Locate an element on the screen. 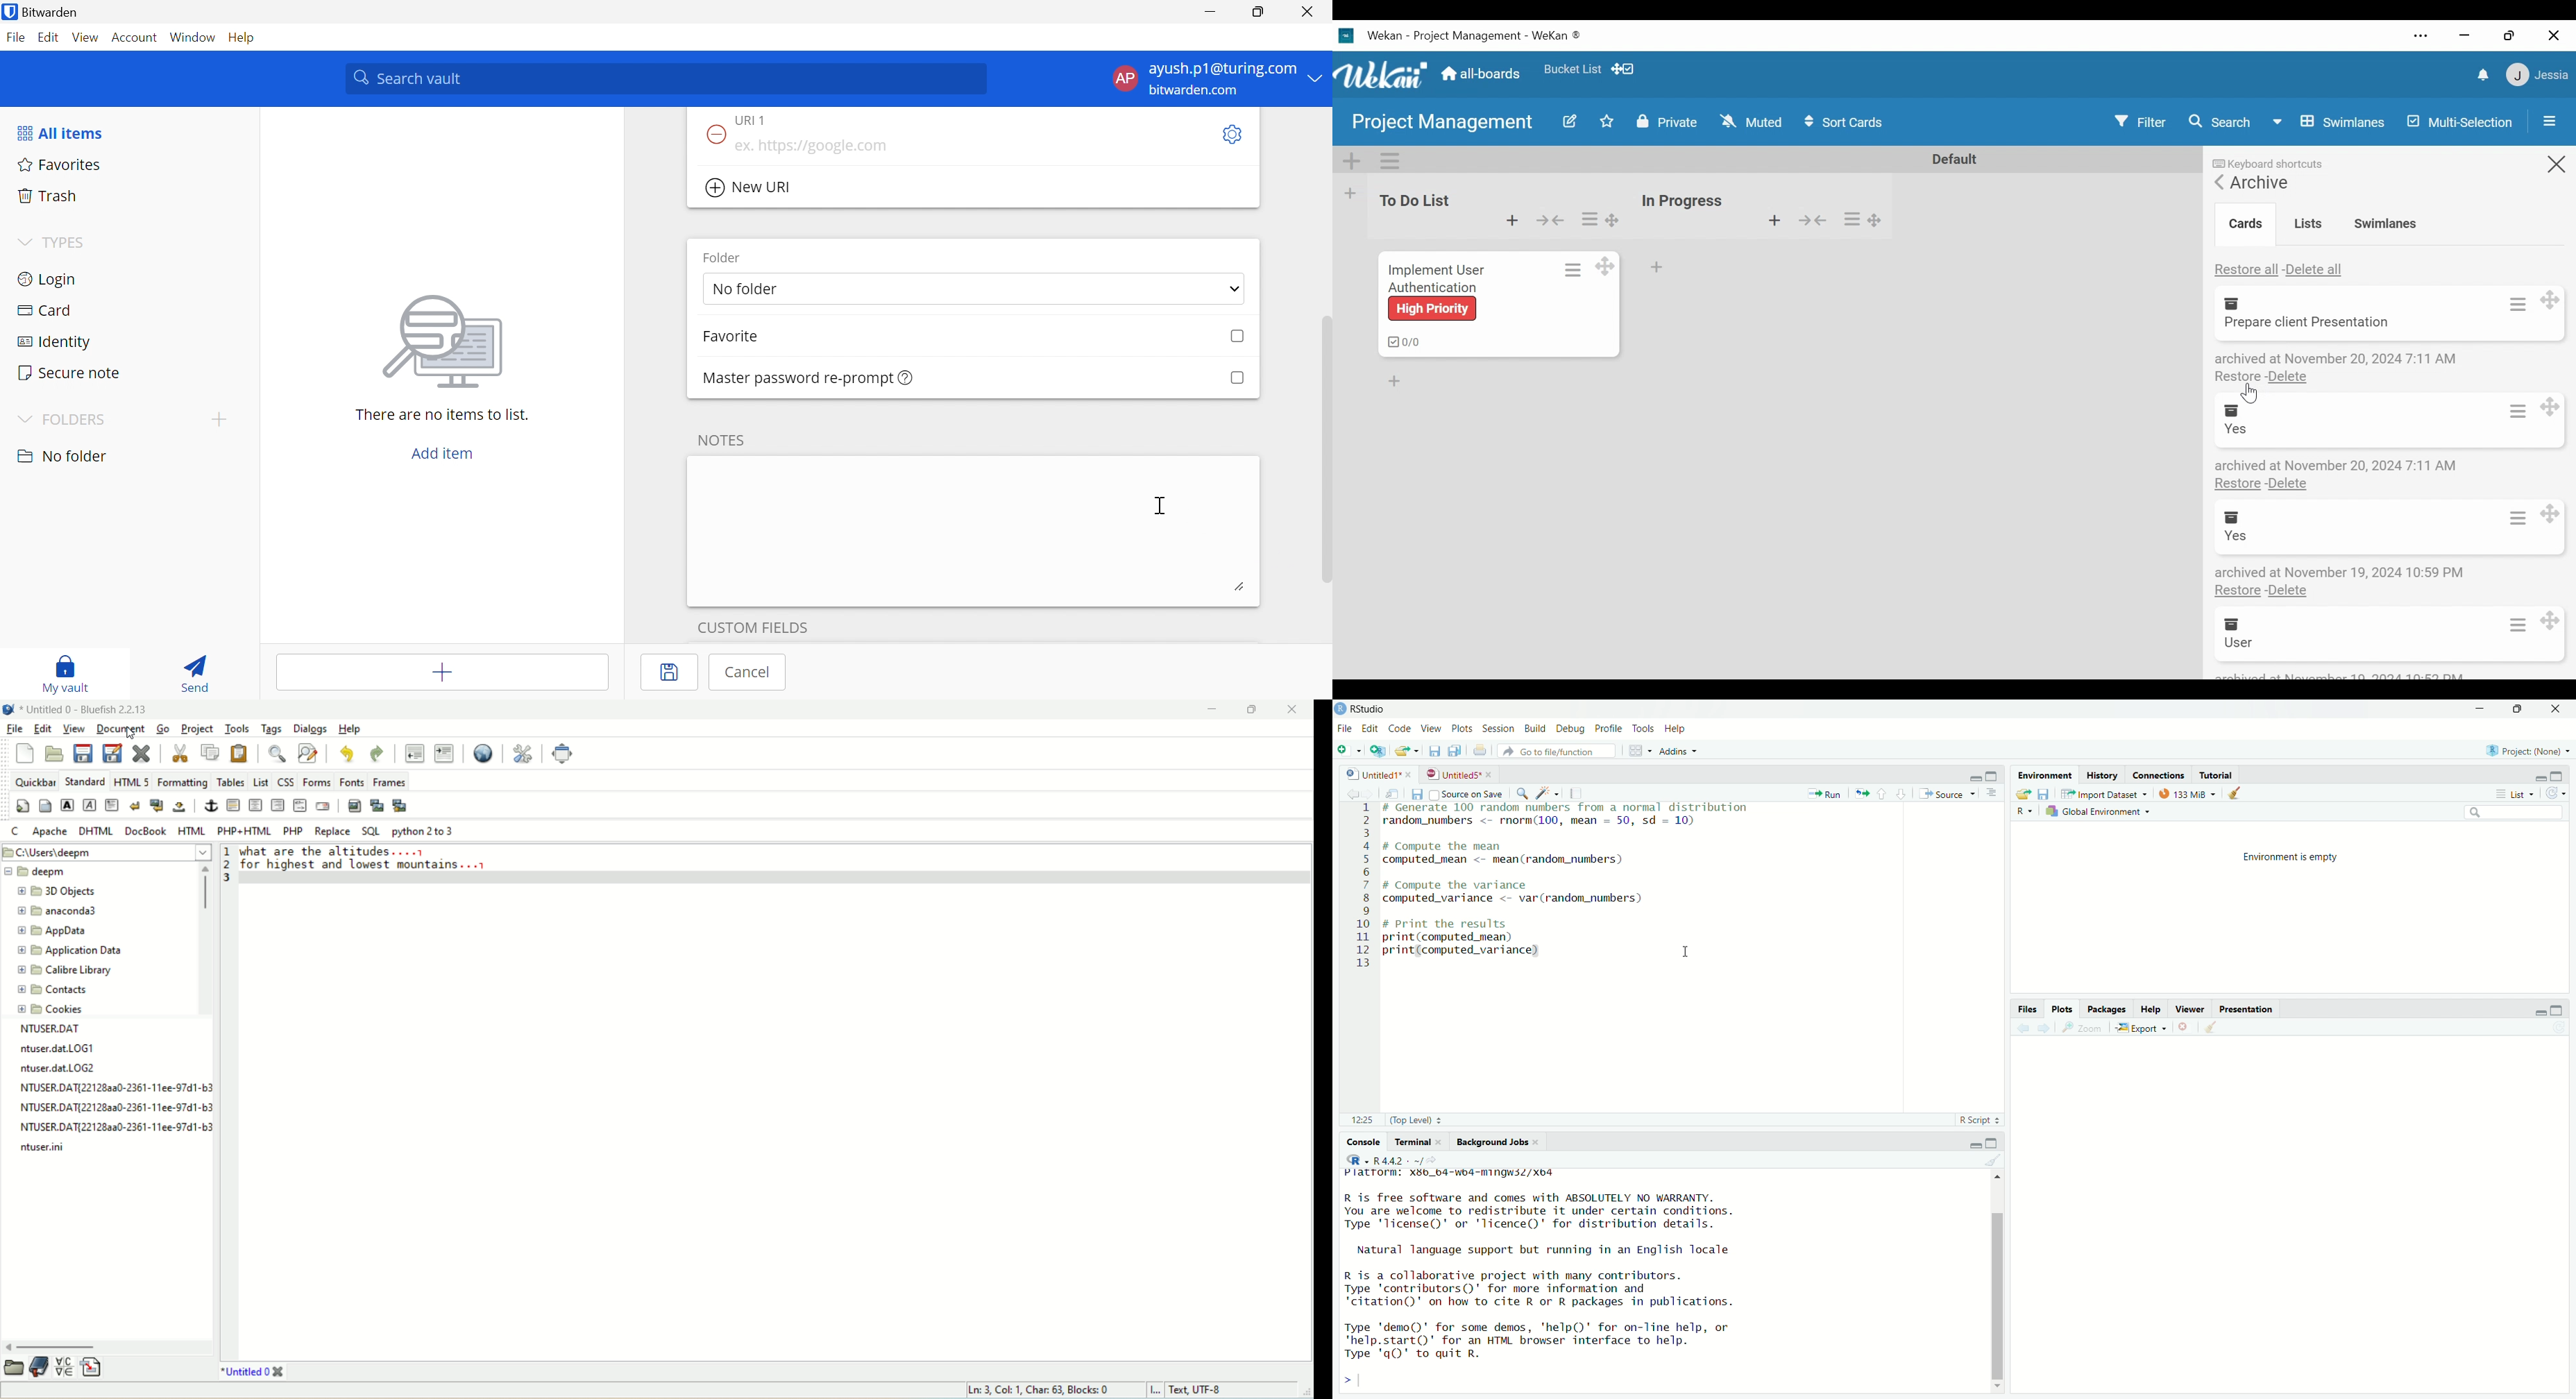 This screenshot has height=1400, width=2576. (Top level) is located at coordinates (1420, 1120).